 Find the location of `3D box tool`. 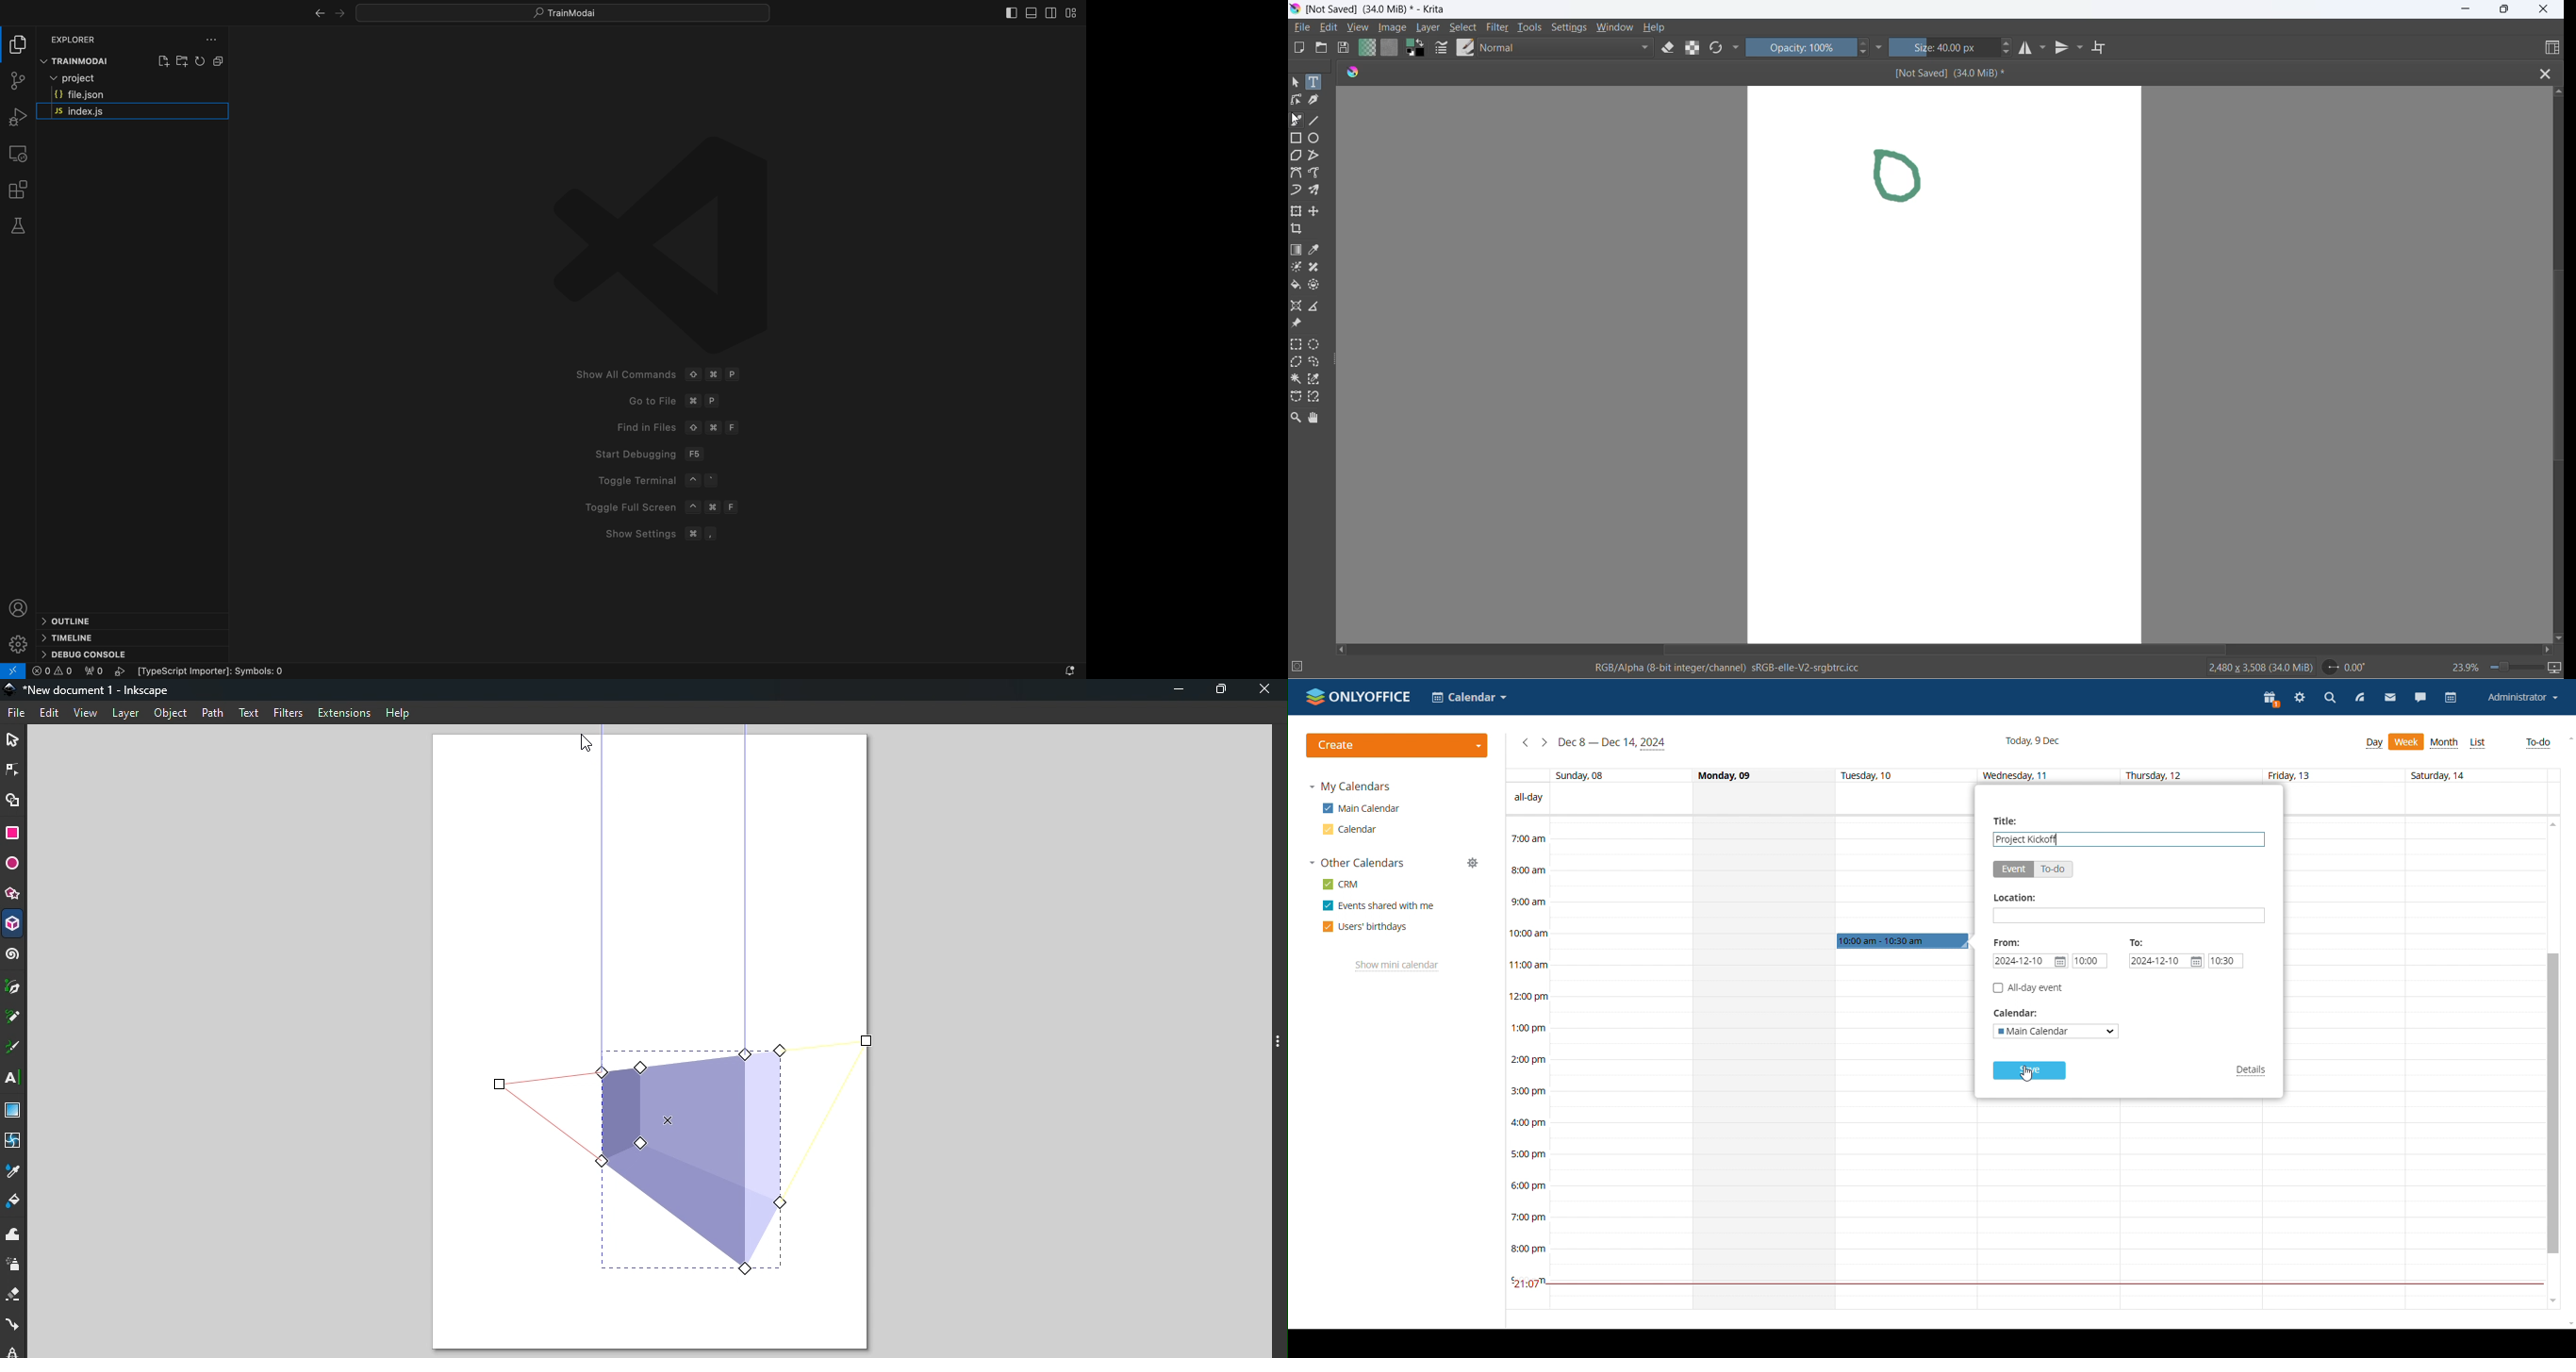

3D box tool is located at coordinates (13, 923).